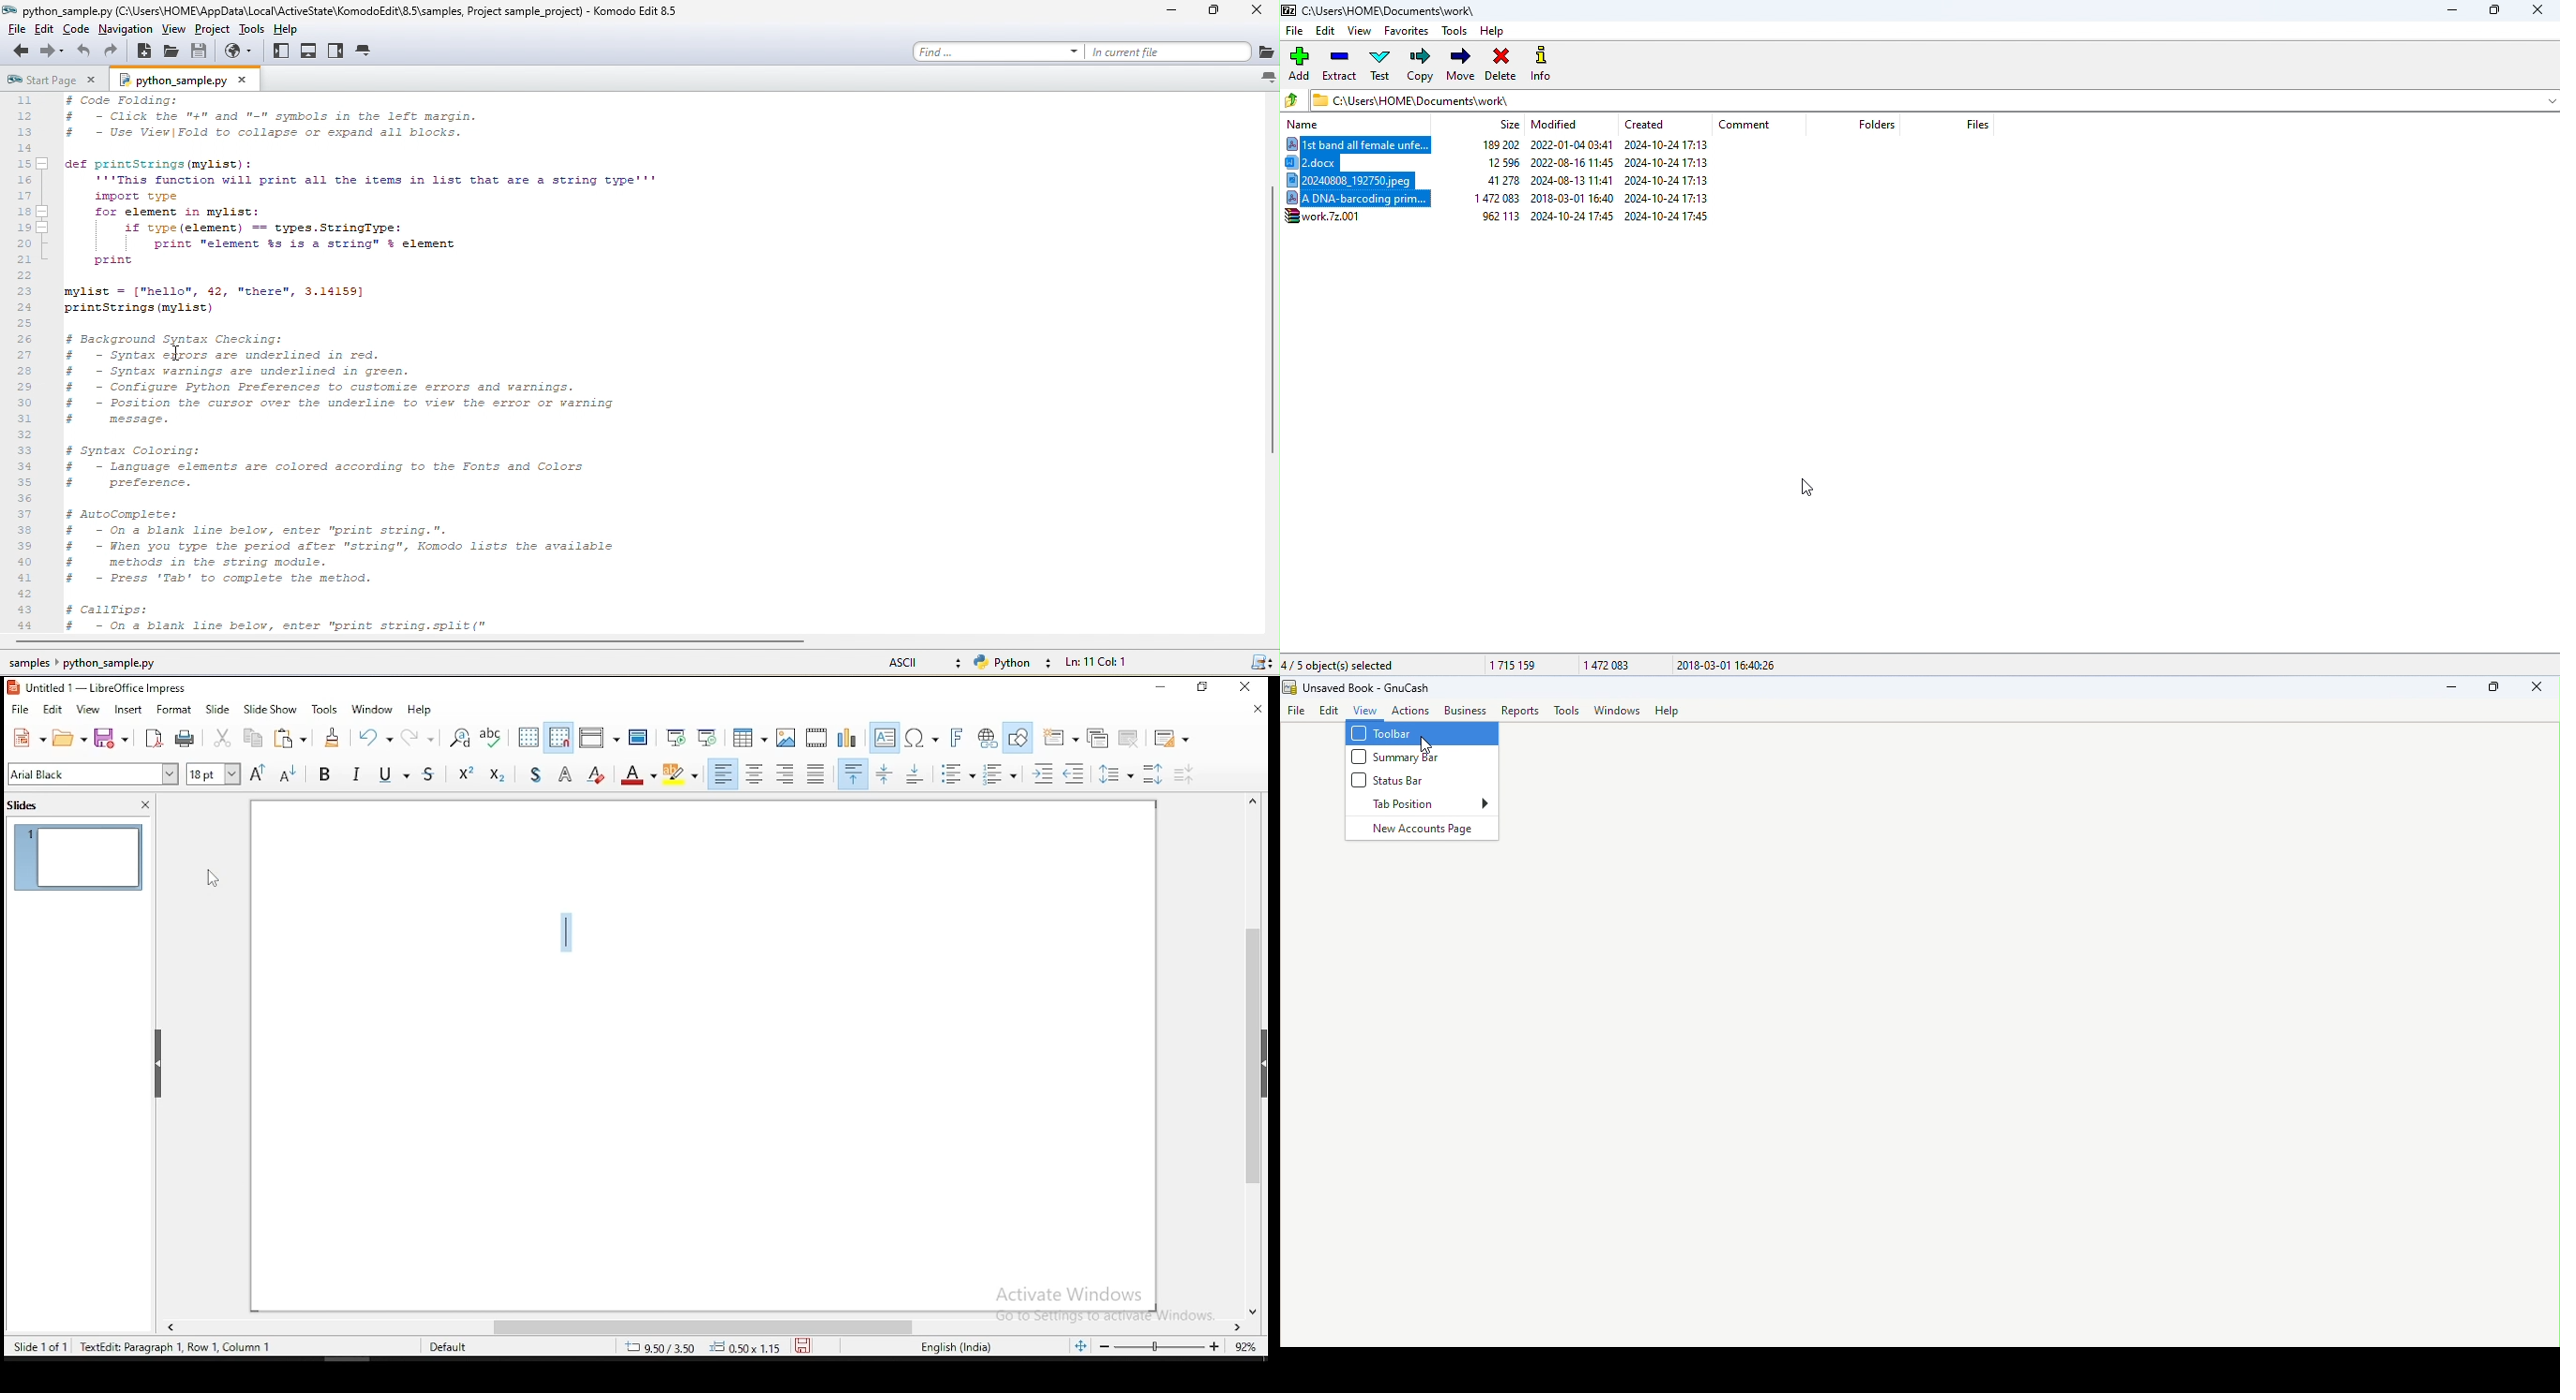 The width and height of the screenshot is (2576, 1400). I want to click on slide show, so click(269, 710).